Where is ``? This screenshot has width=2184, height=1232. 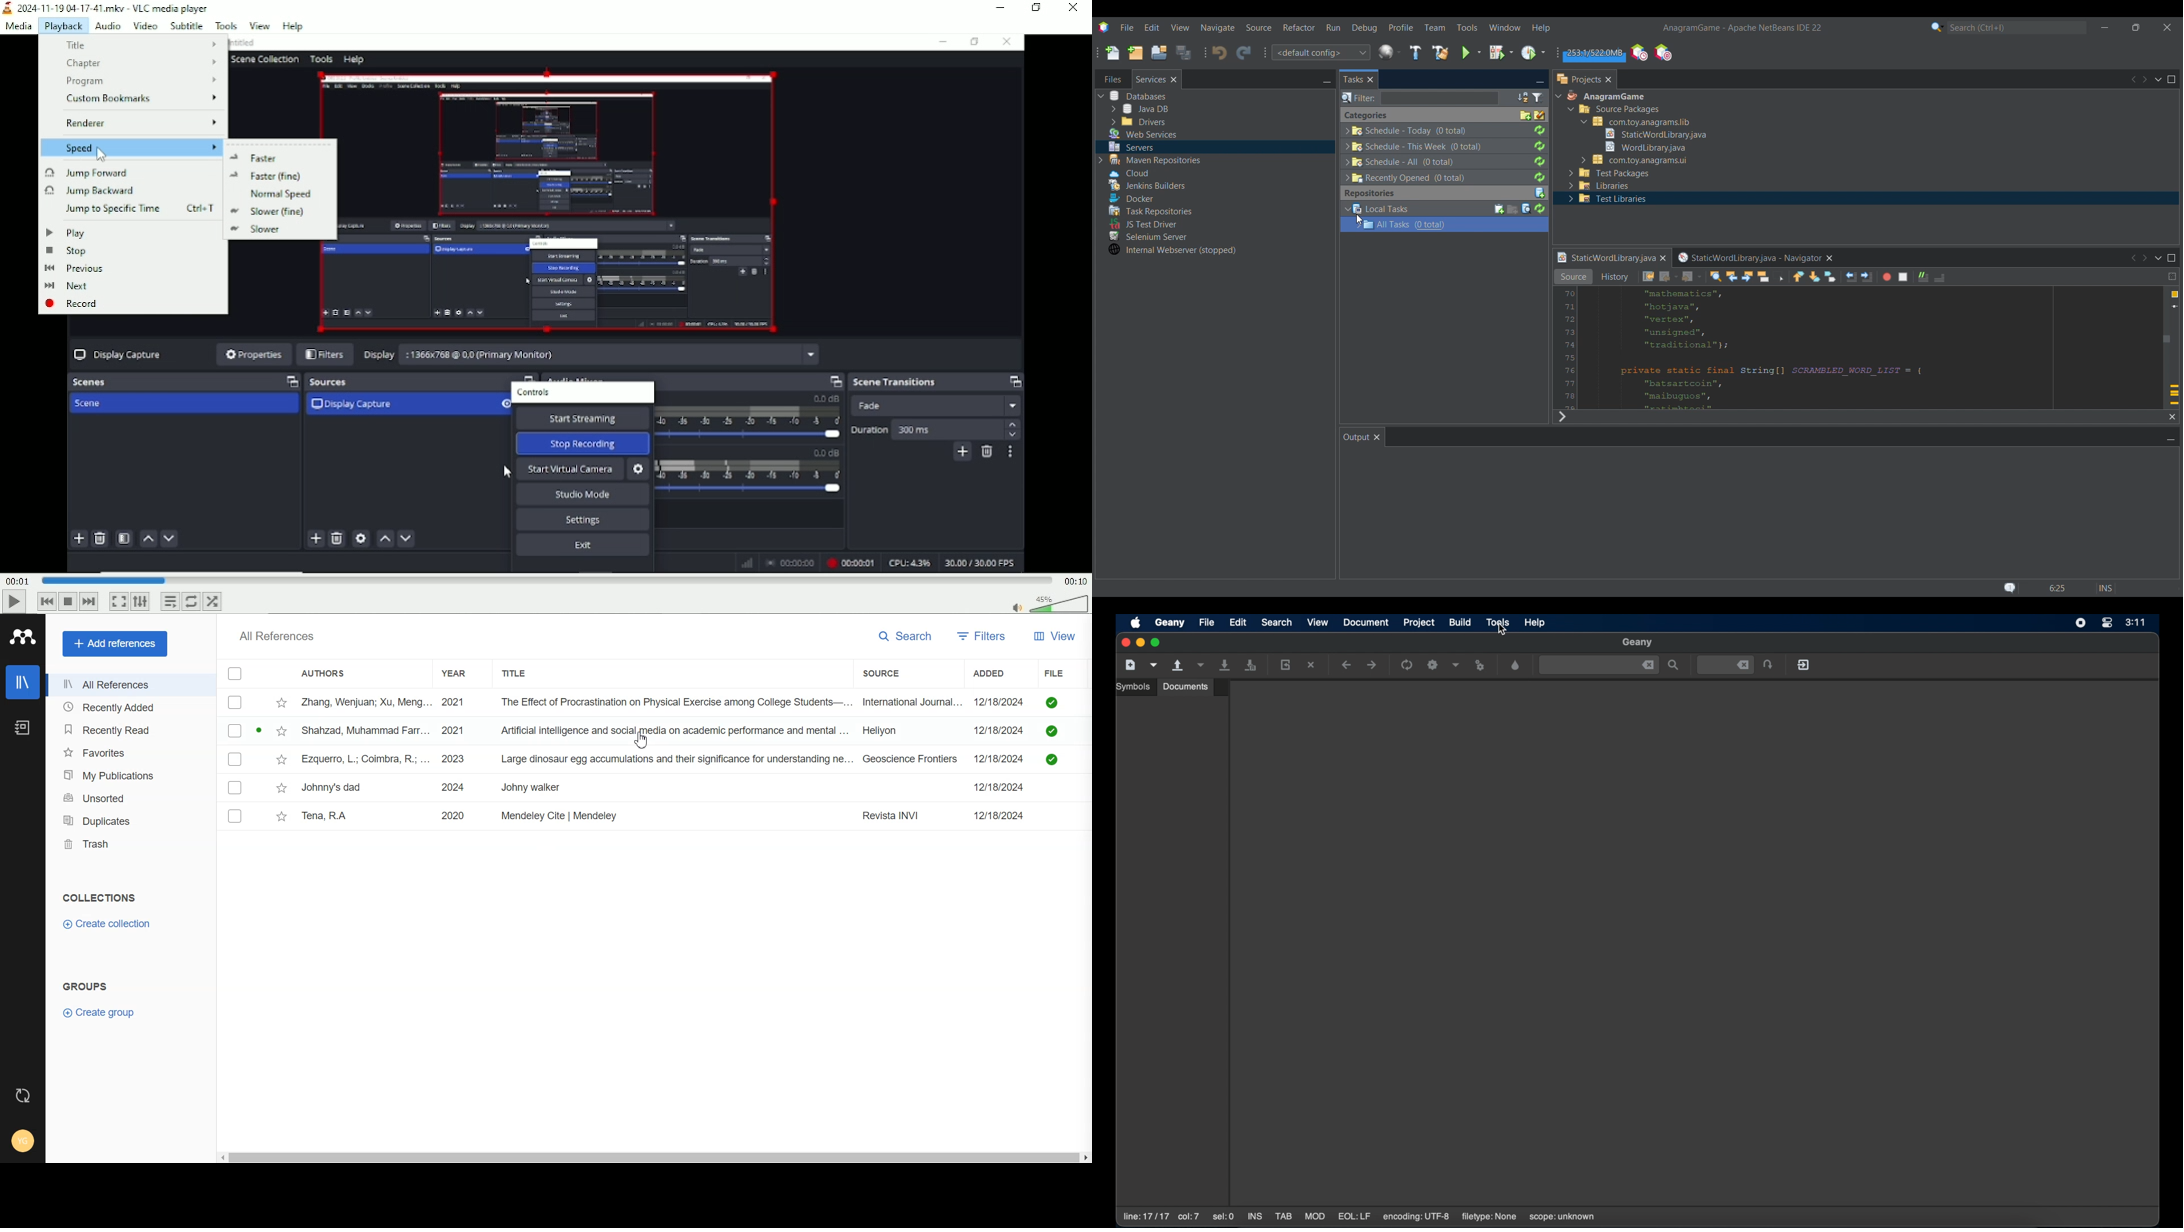  is located at coordinates (1601, 186).